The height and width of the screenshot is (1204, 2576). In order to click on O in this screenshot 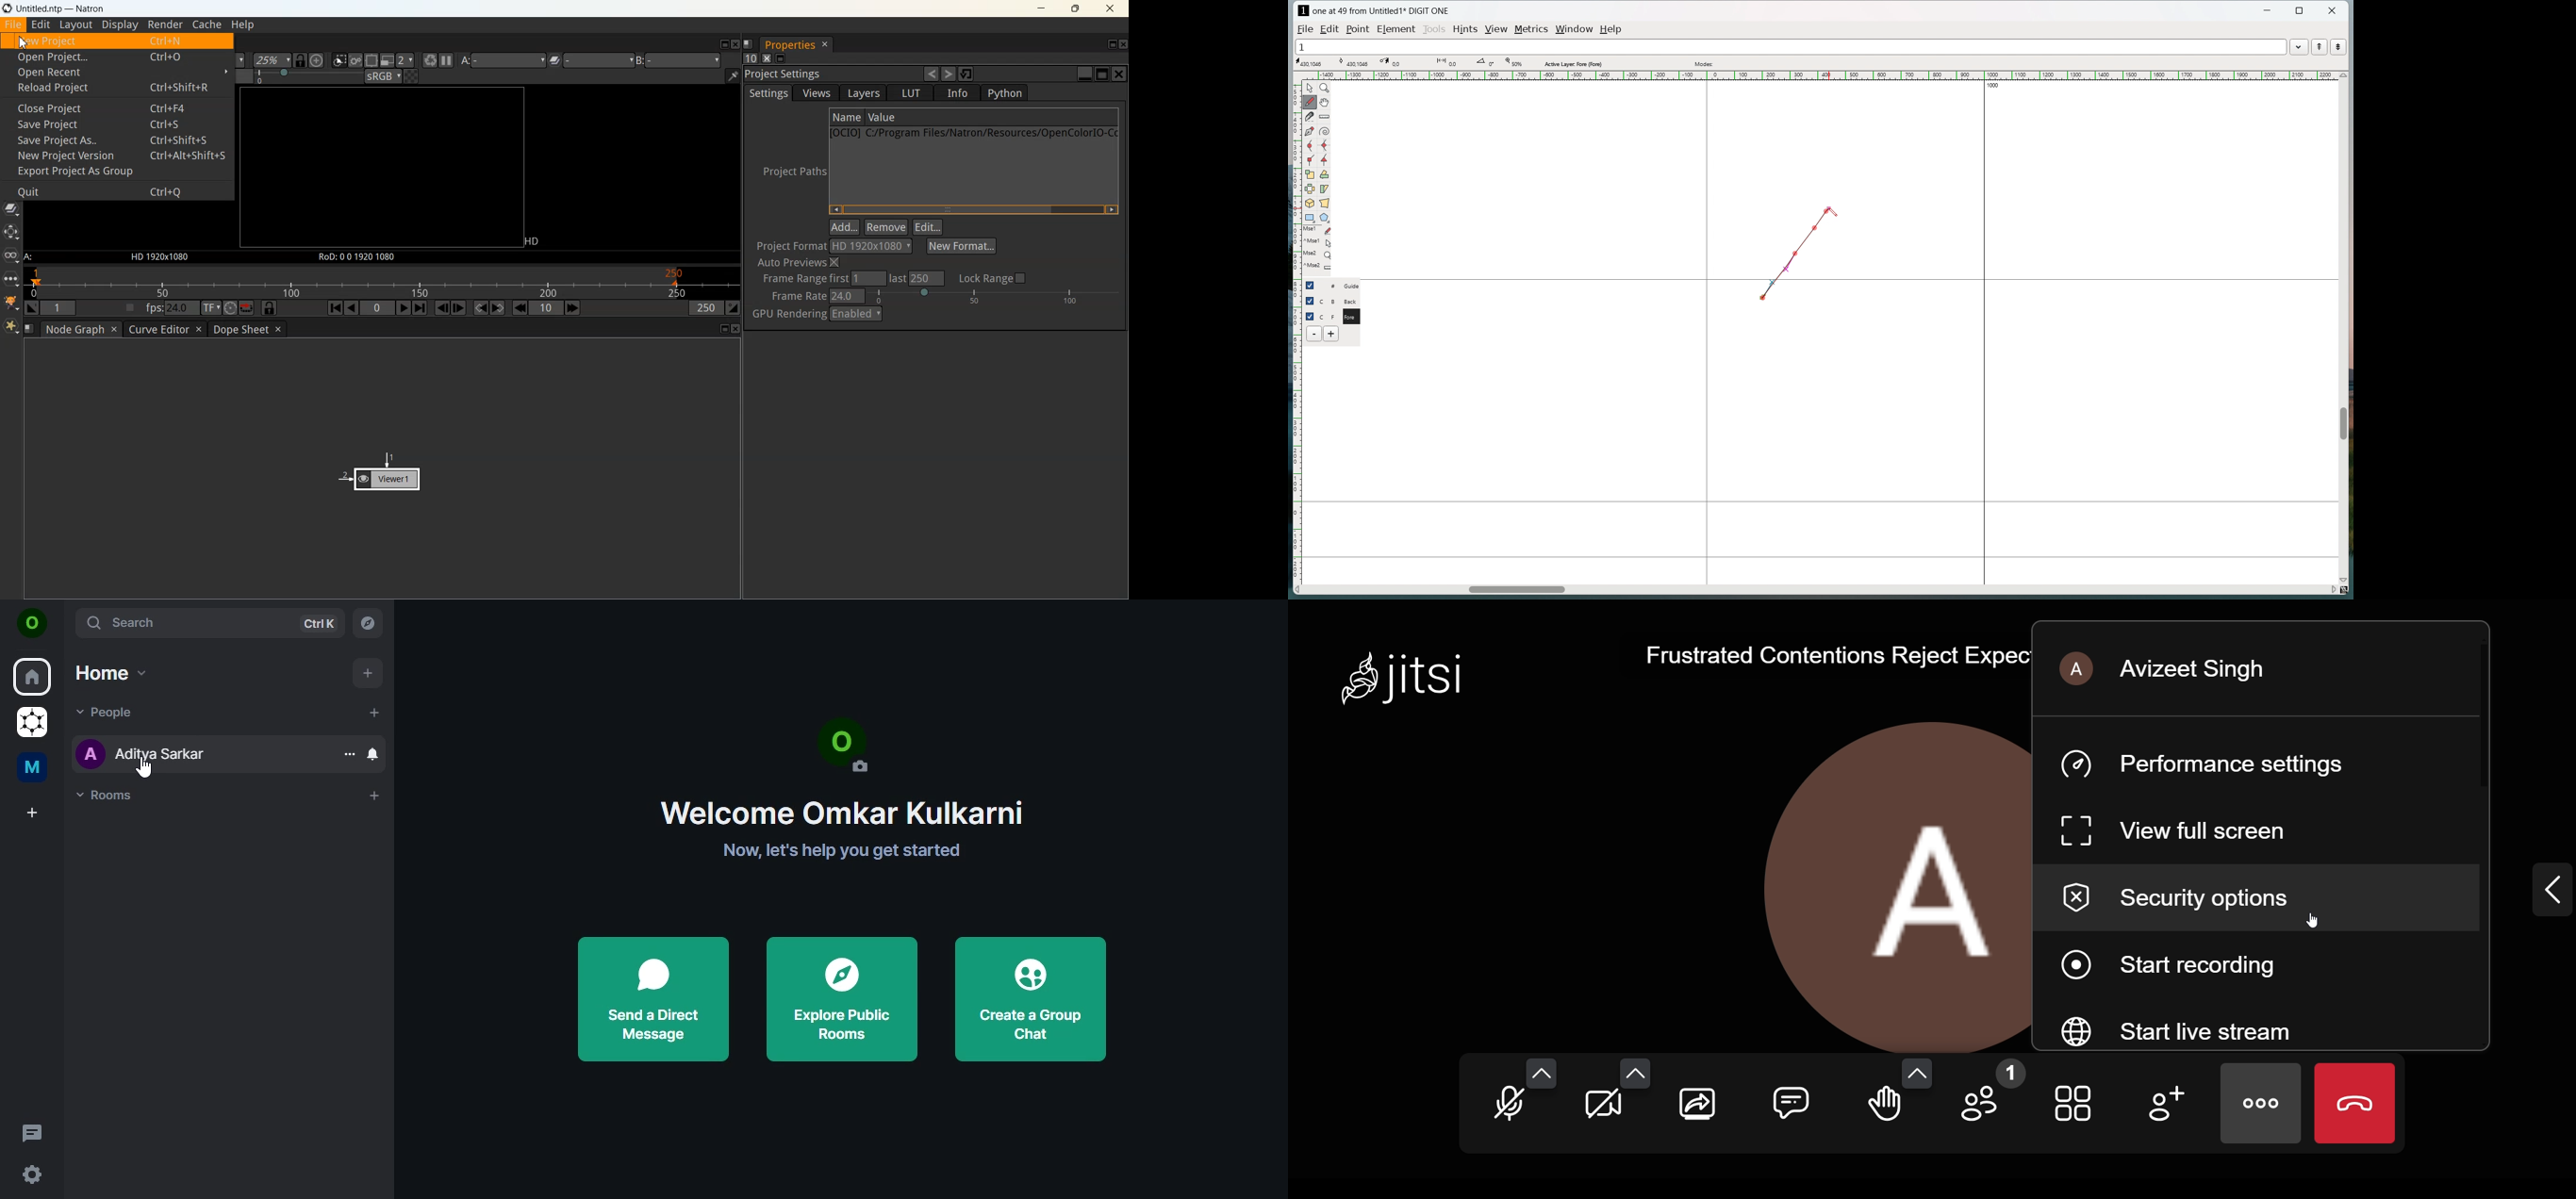, I will do `click(35, 623)`.